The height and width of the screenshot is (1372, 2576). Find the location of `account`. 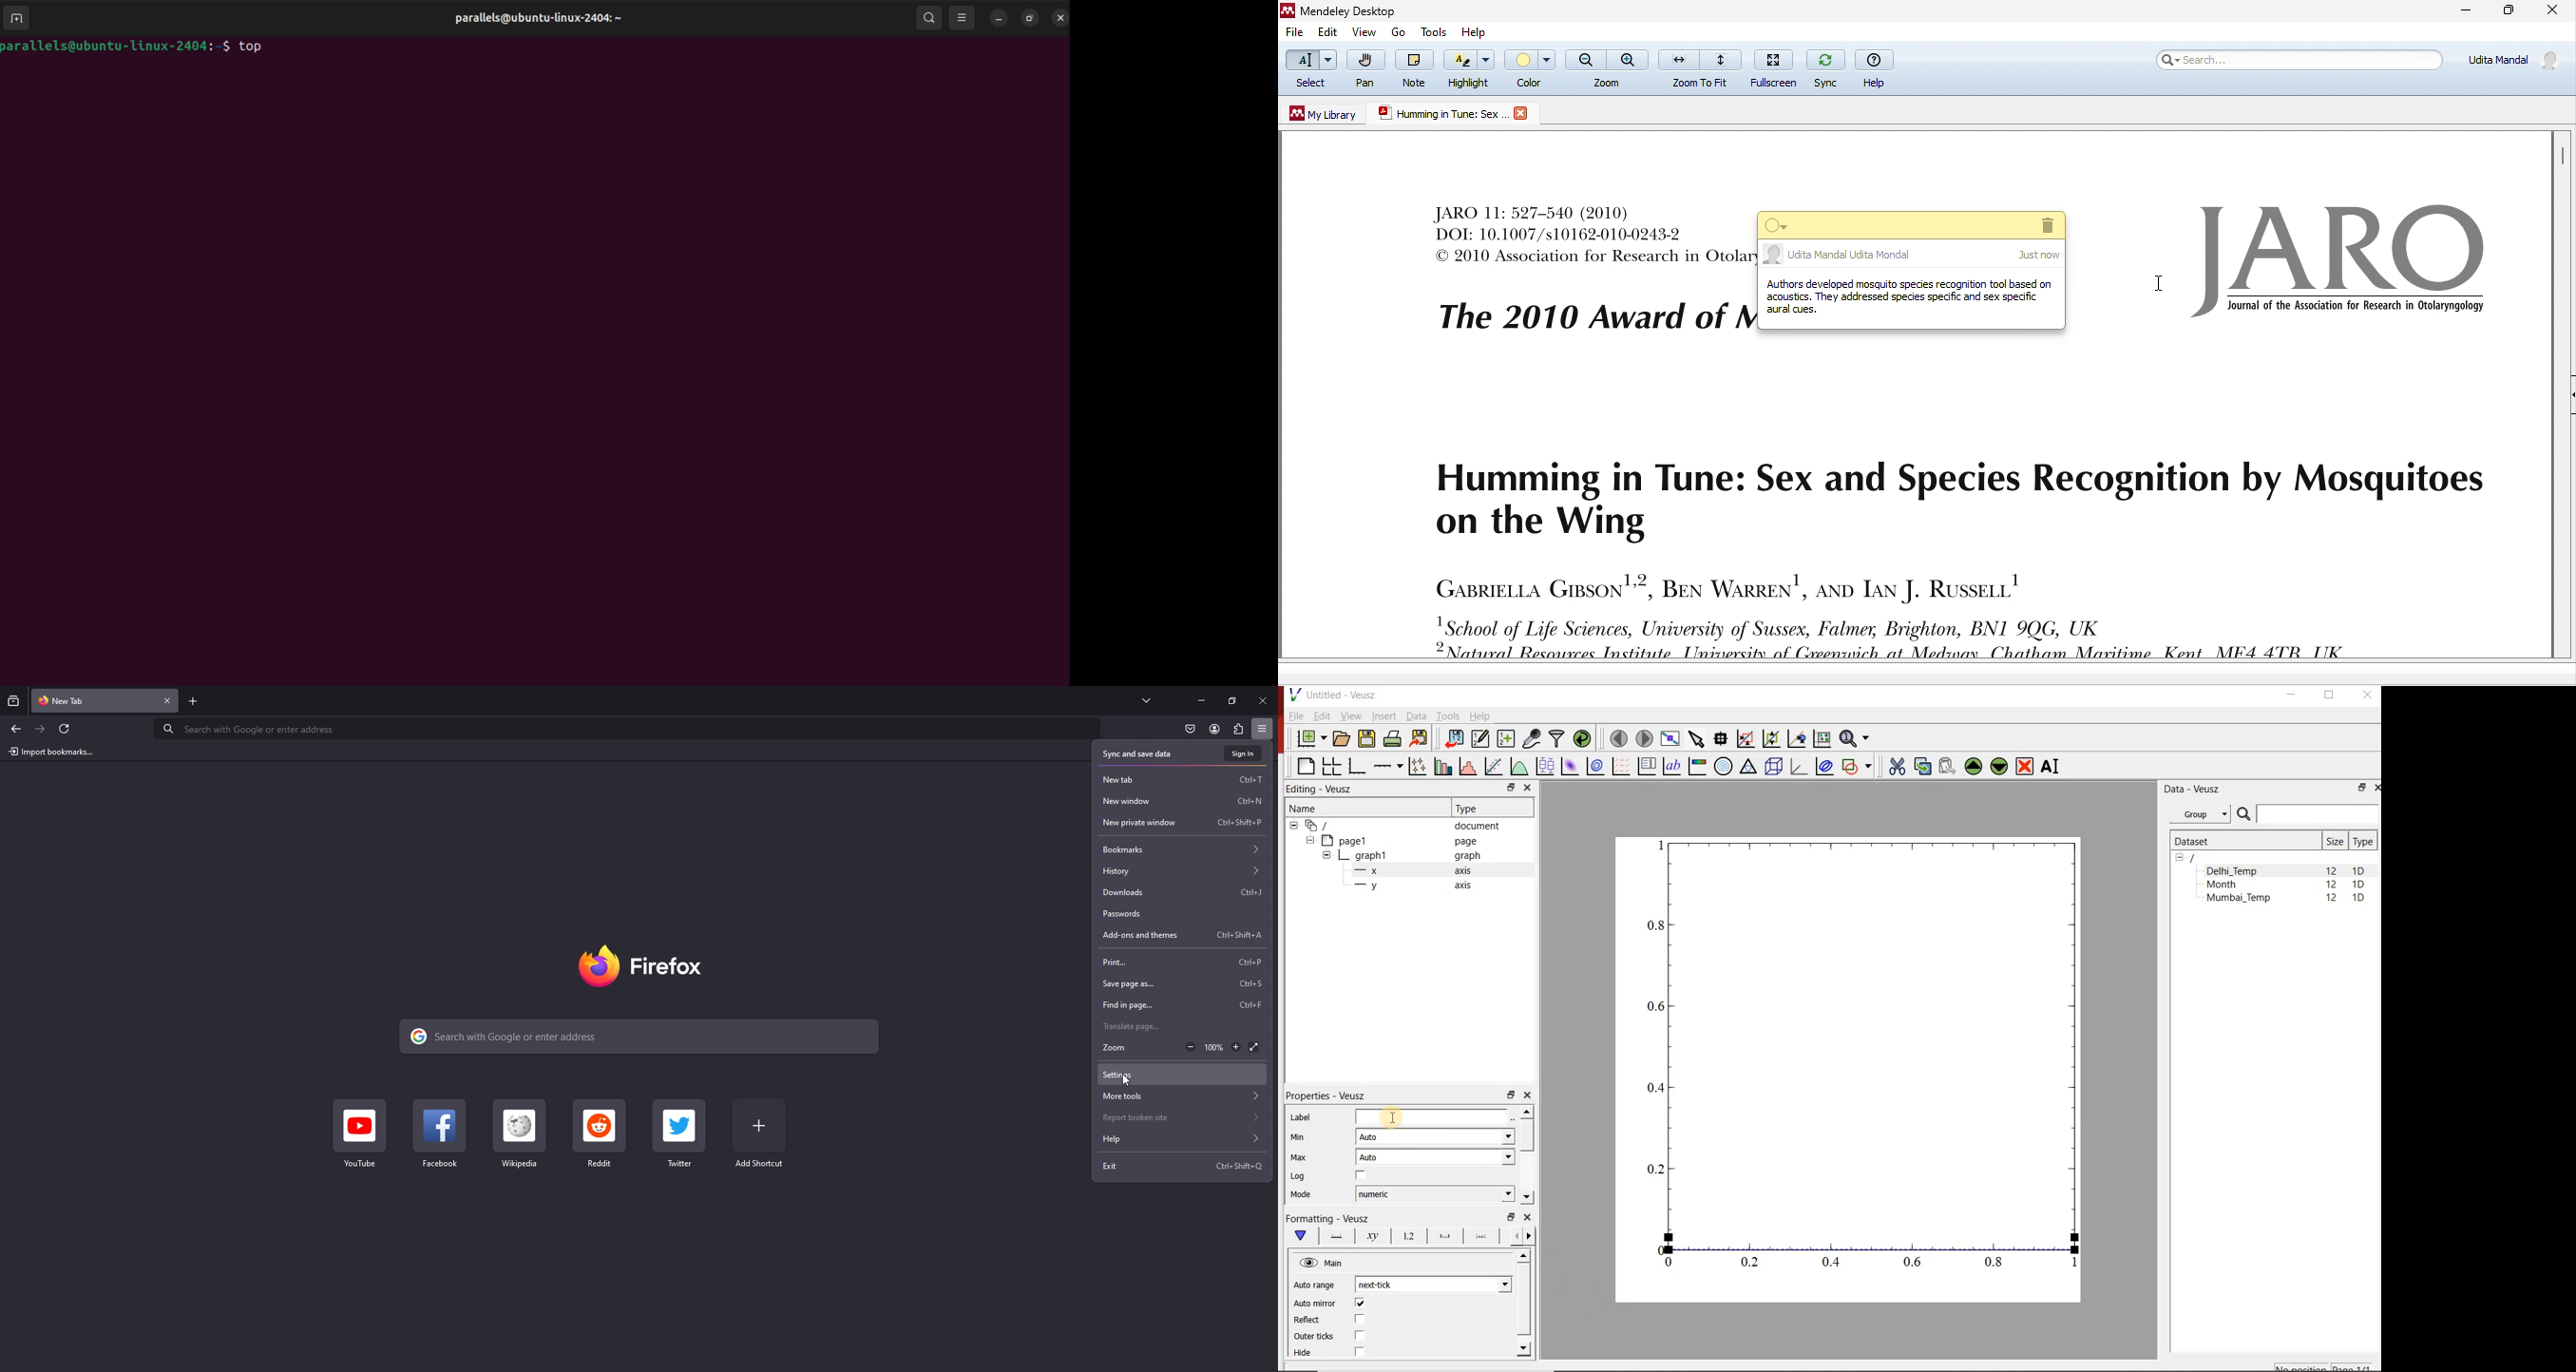

account is located at coordinates (2510, 63).